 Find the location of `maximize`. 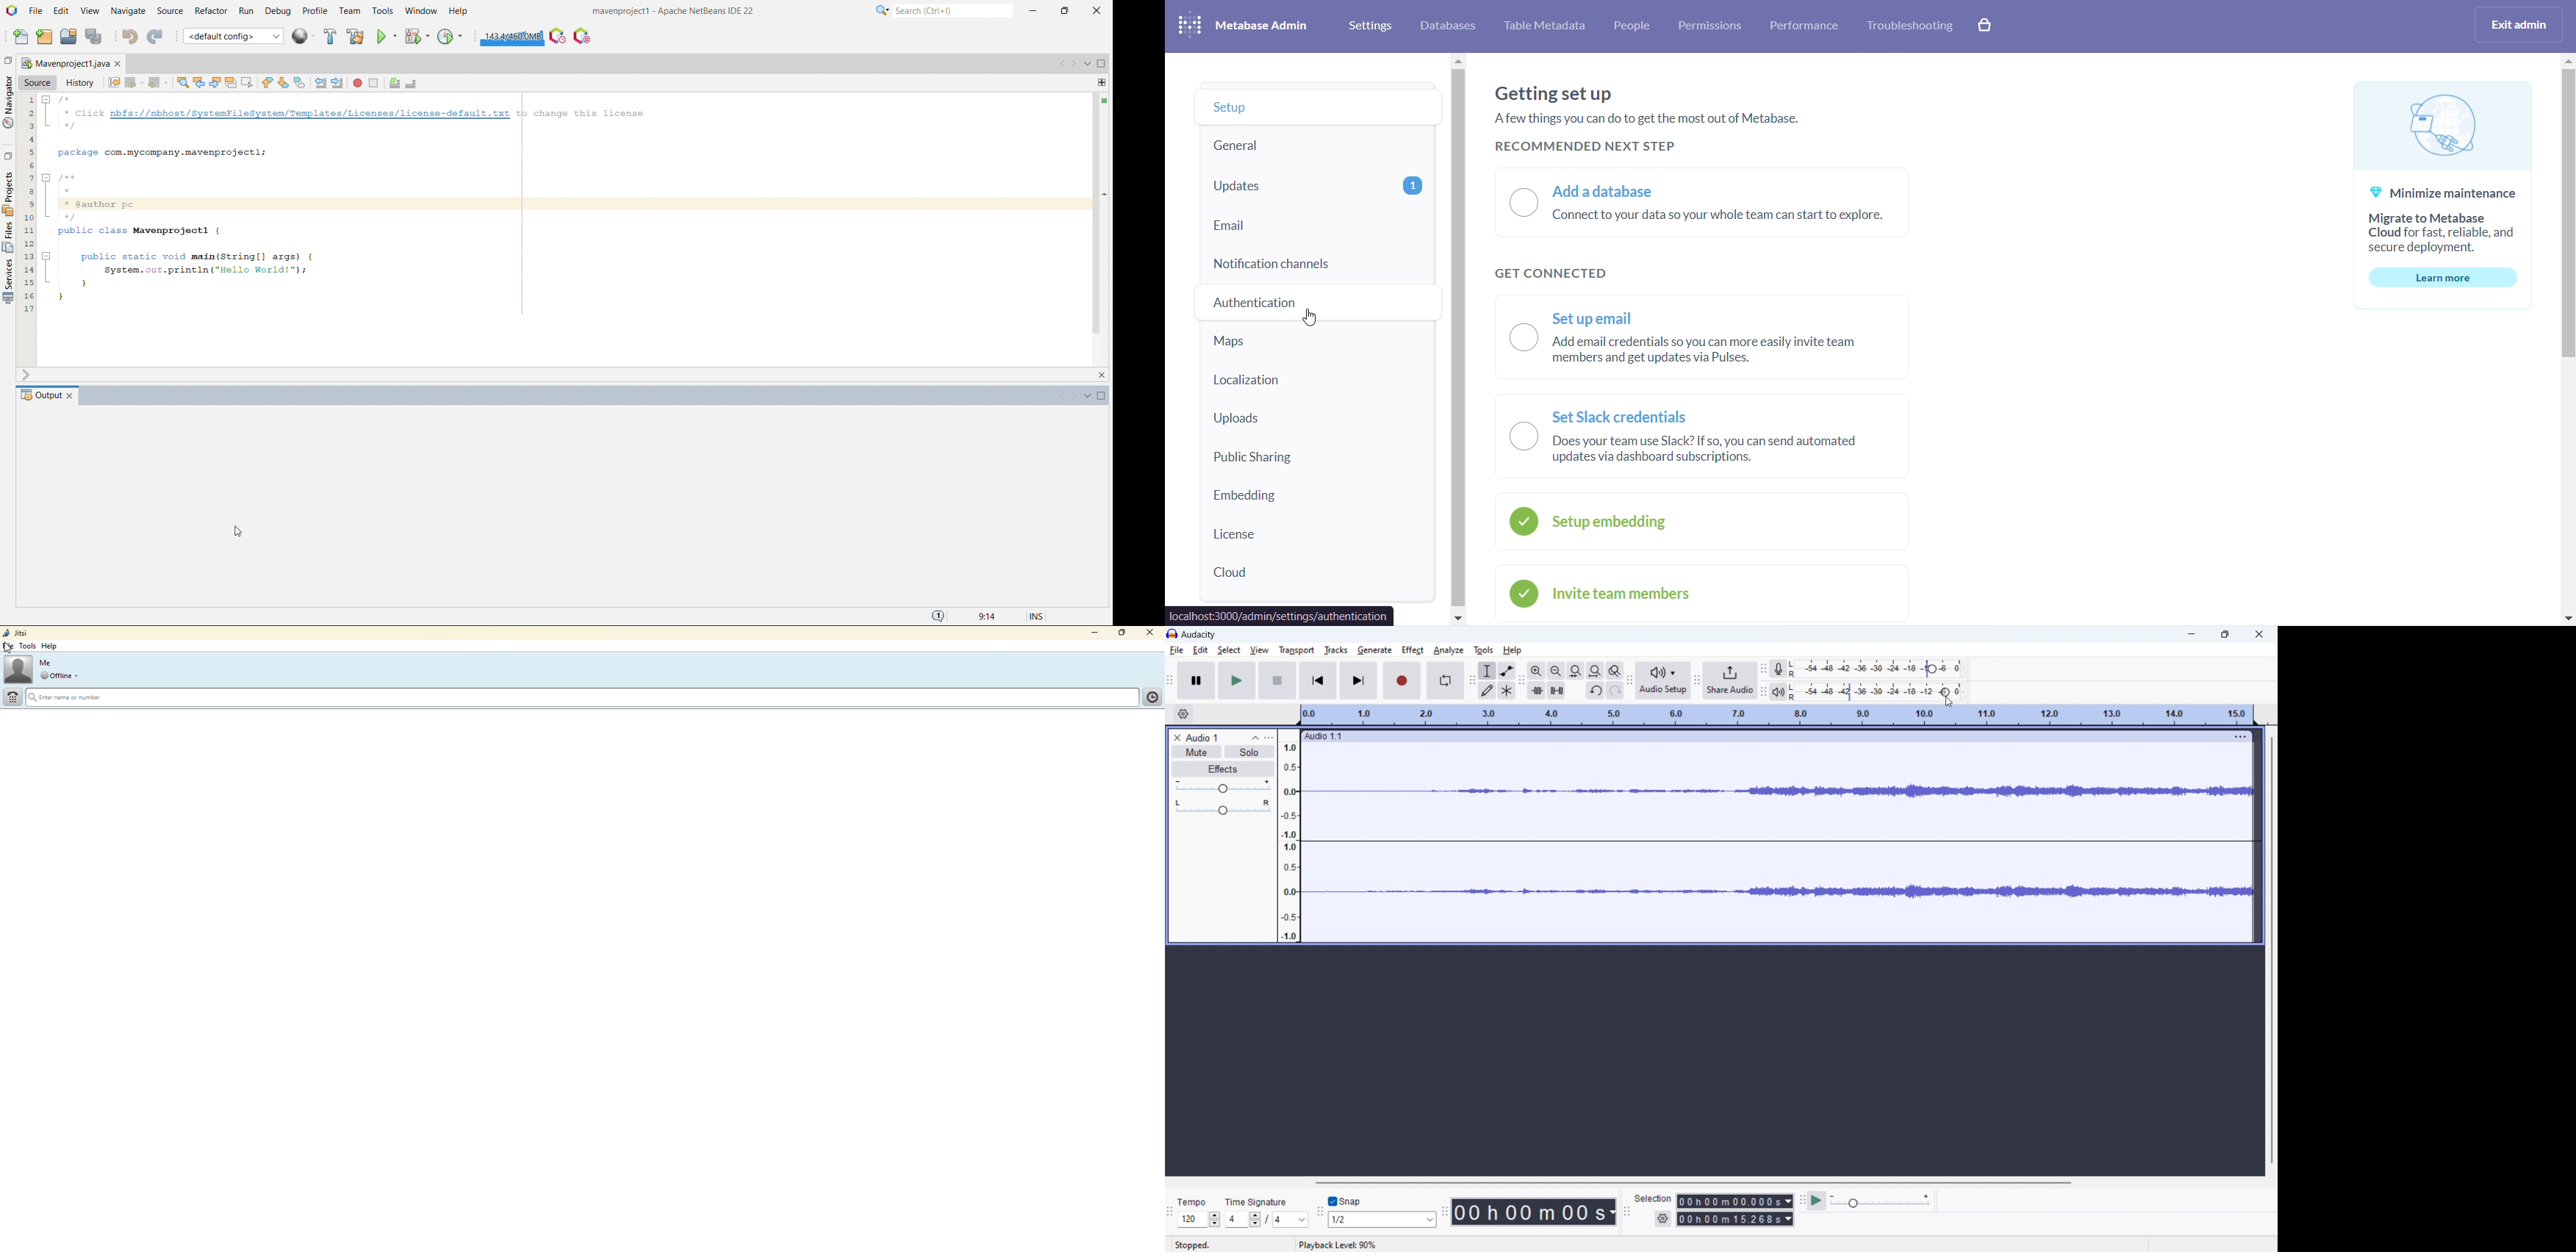

maximize is located at coordinates (1065, 11).